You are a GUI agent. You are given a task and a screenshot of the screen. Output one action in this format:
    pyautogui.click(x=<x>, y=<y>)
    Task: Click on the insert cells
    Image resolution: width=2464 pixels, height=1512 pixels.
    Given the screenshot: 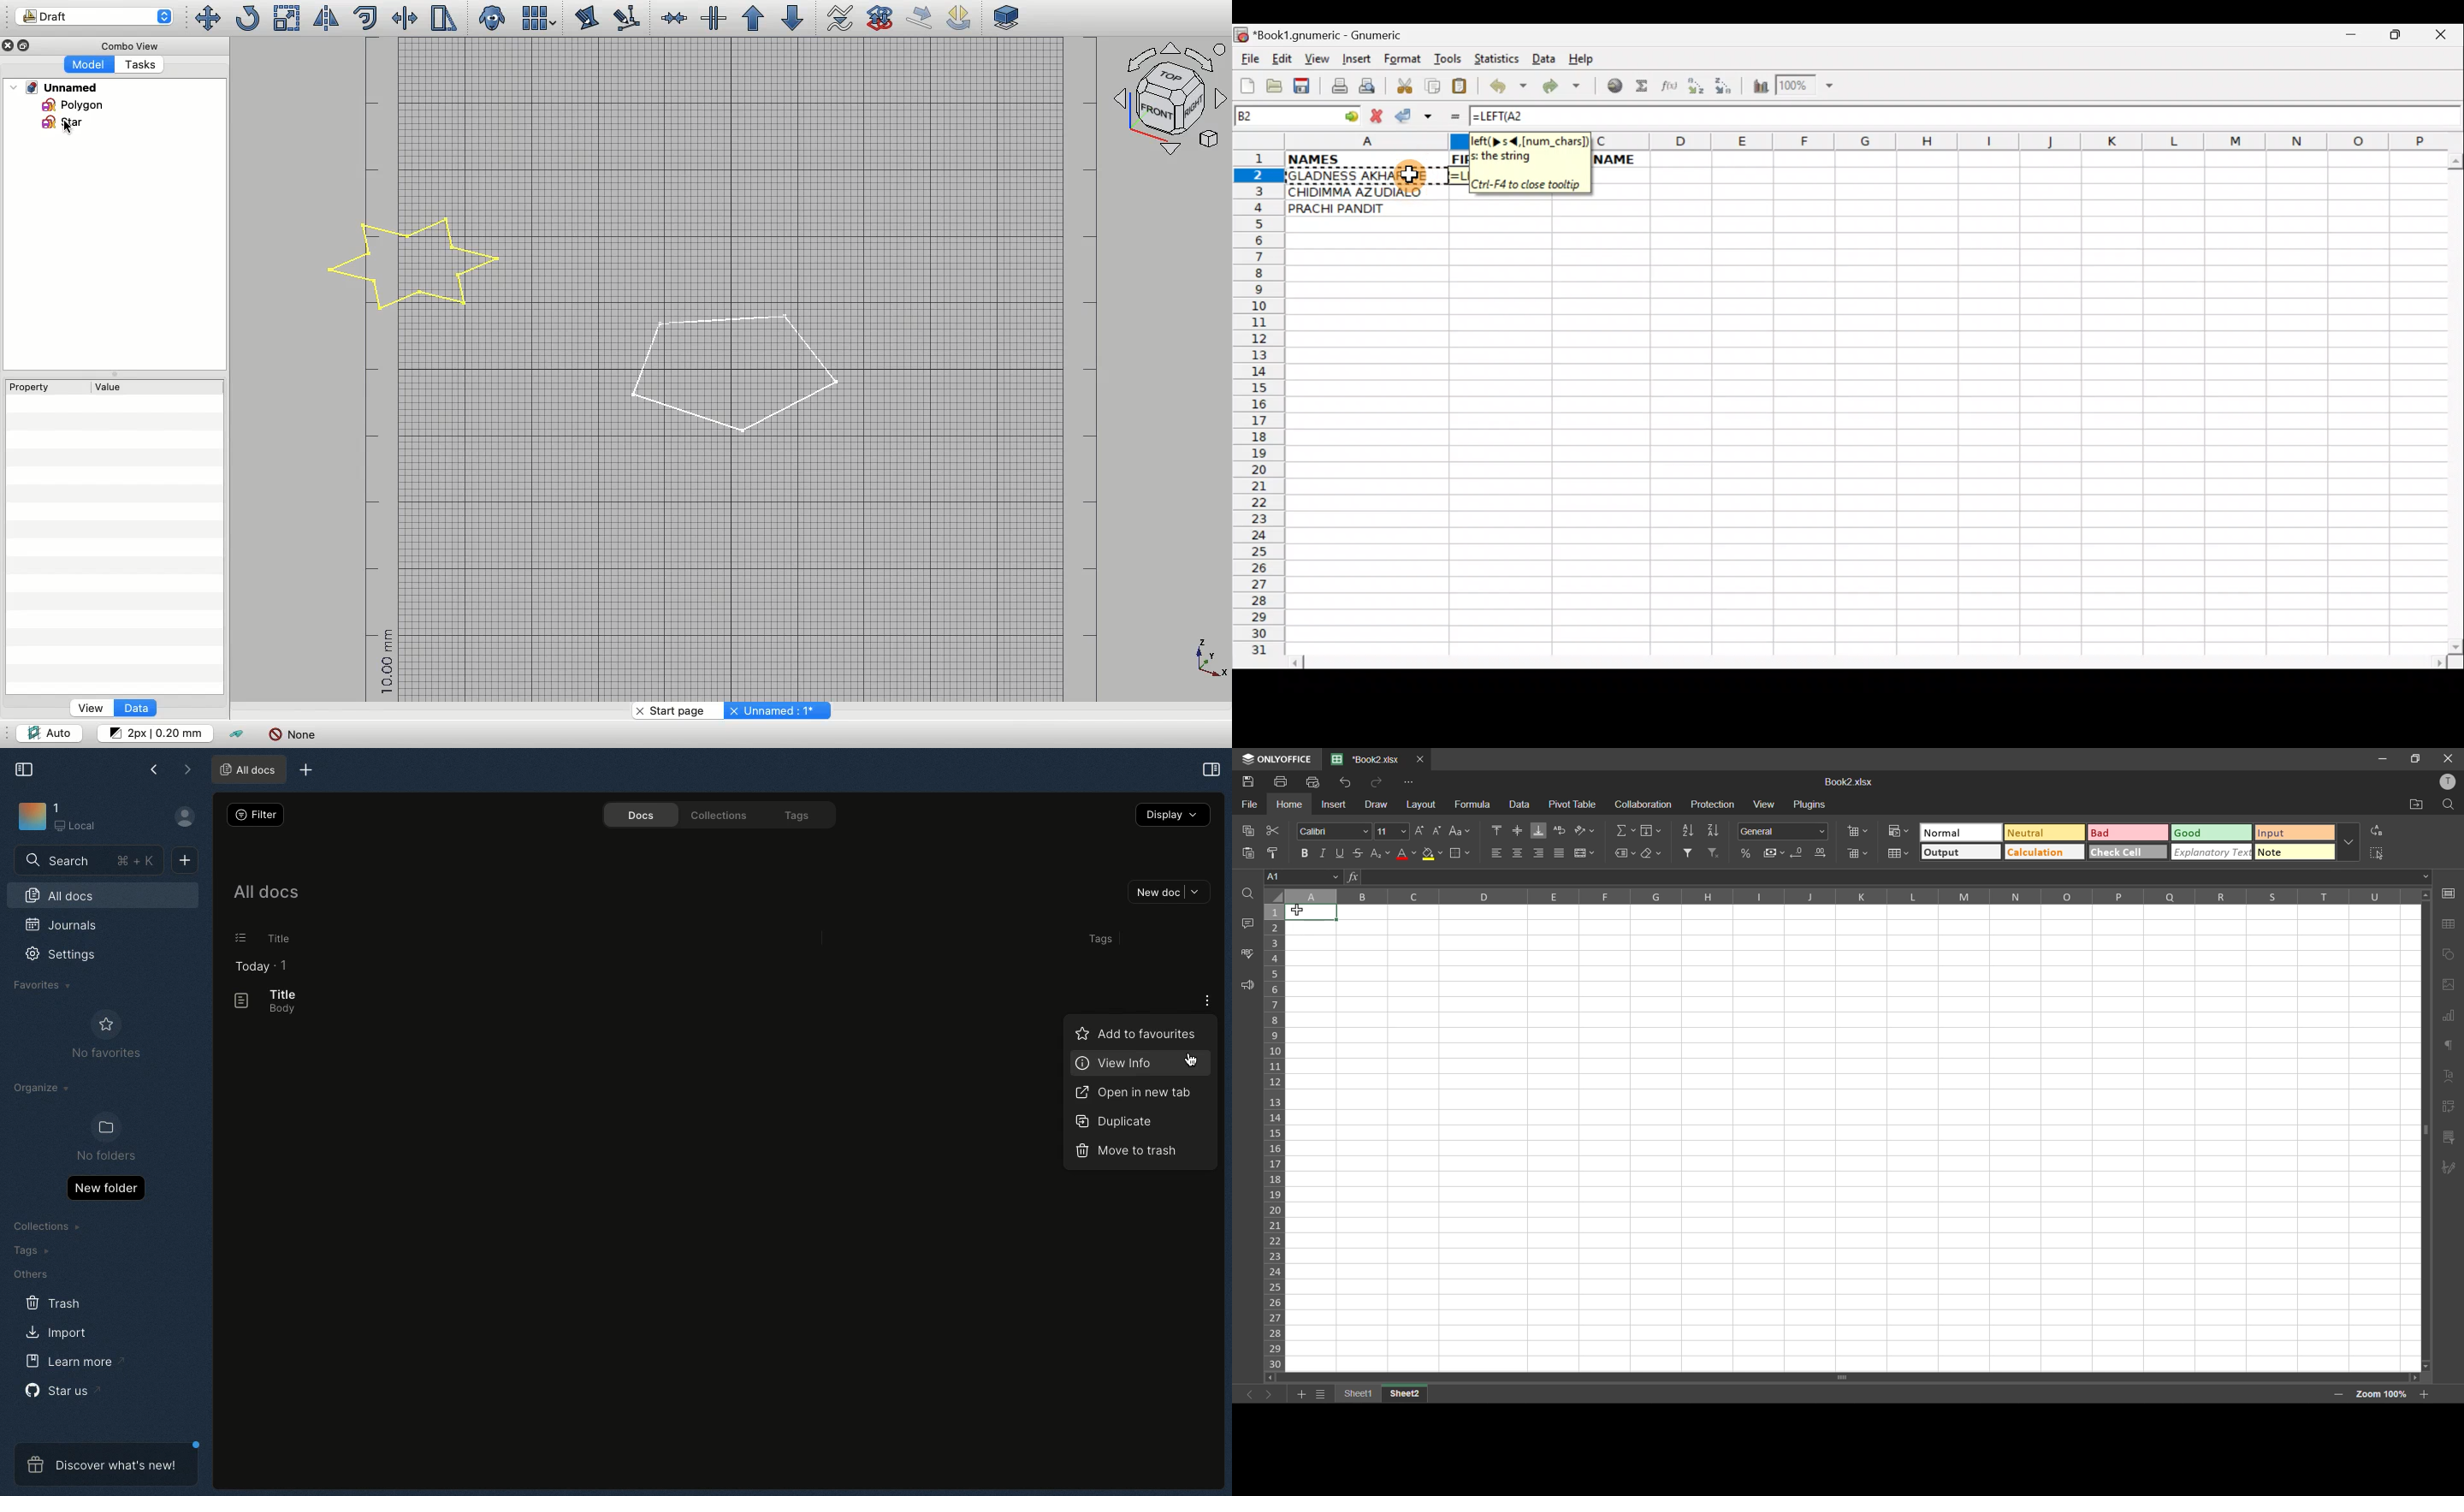 What is the action you would take?
    pyautogui.click(x=1861, y=832)
    